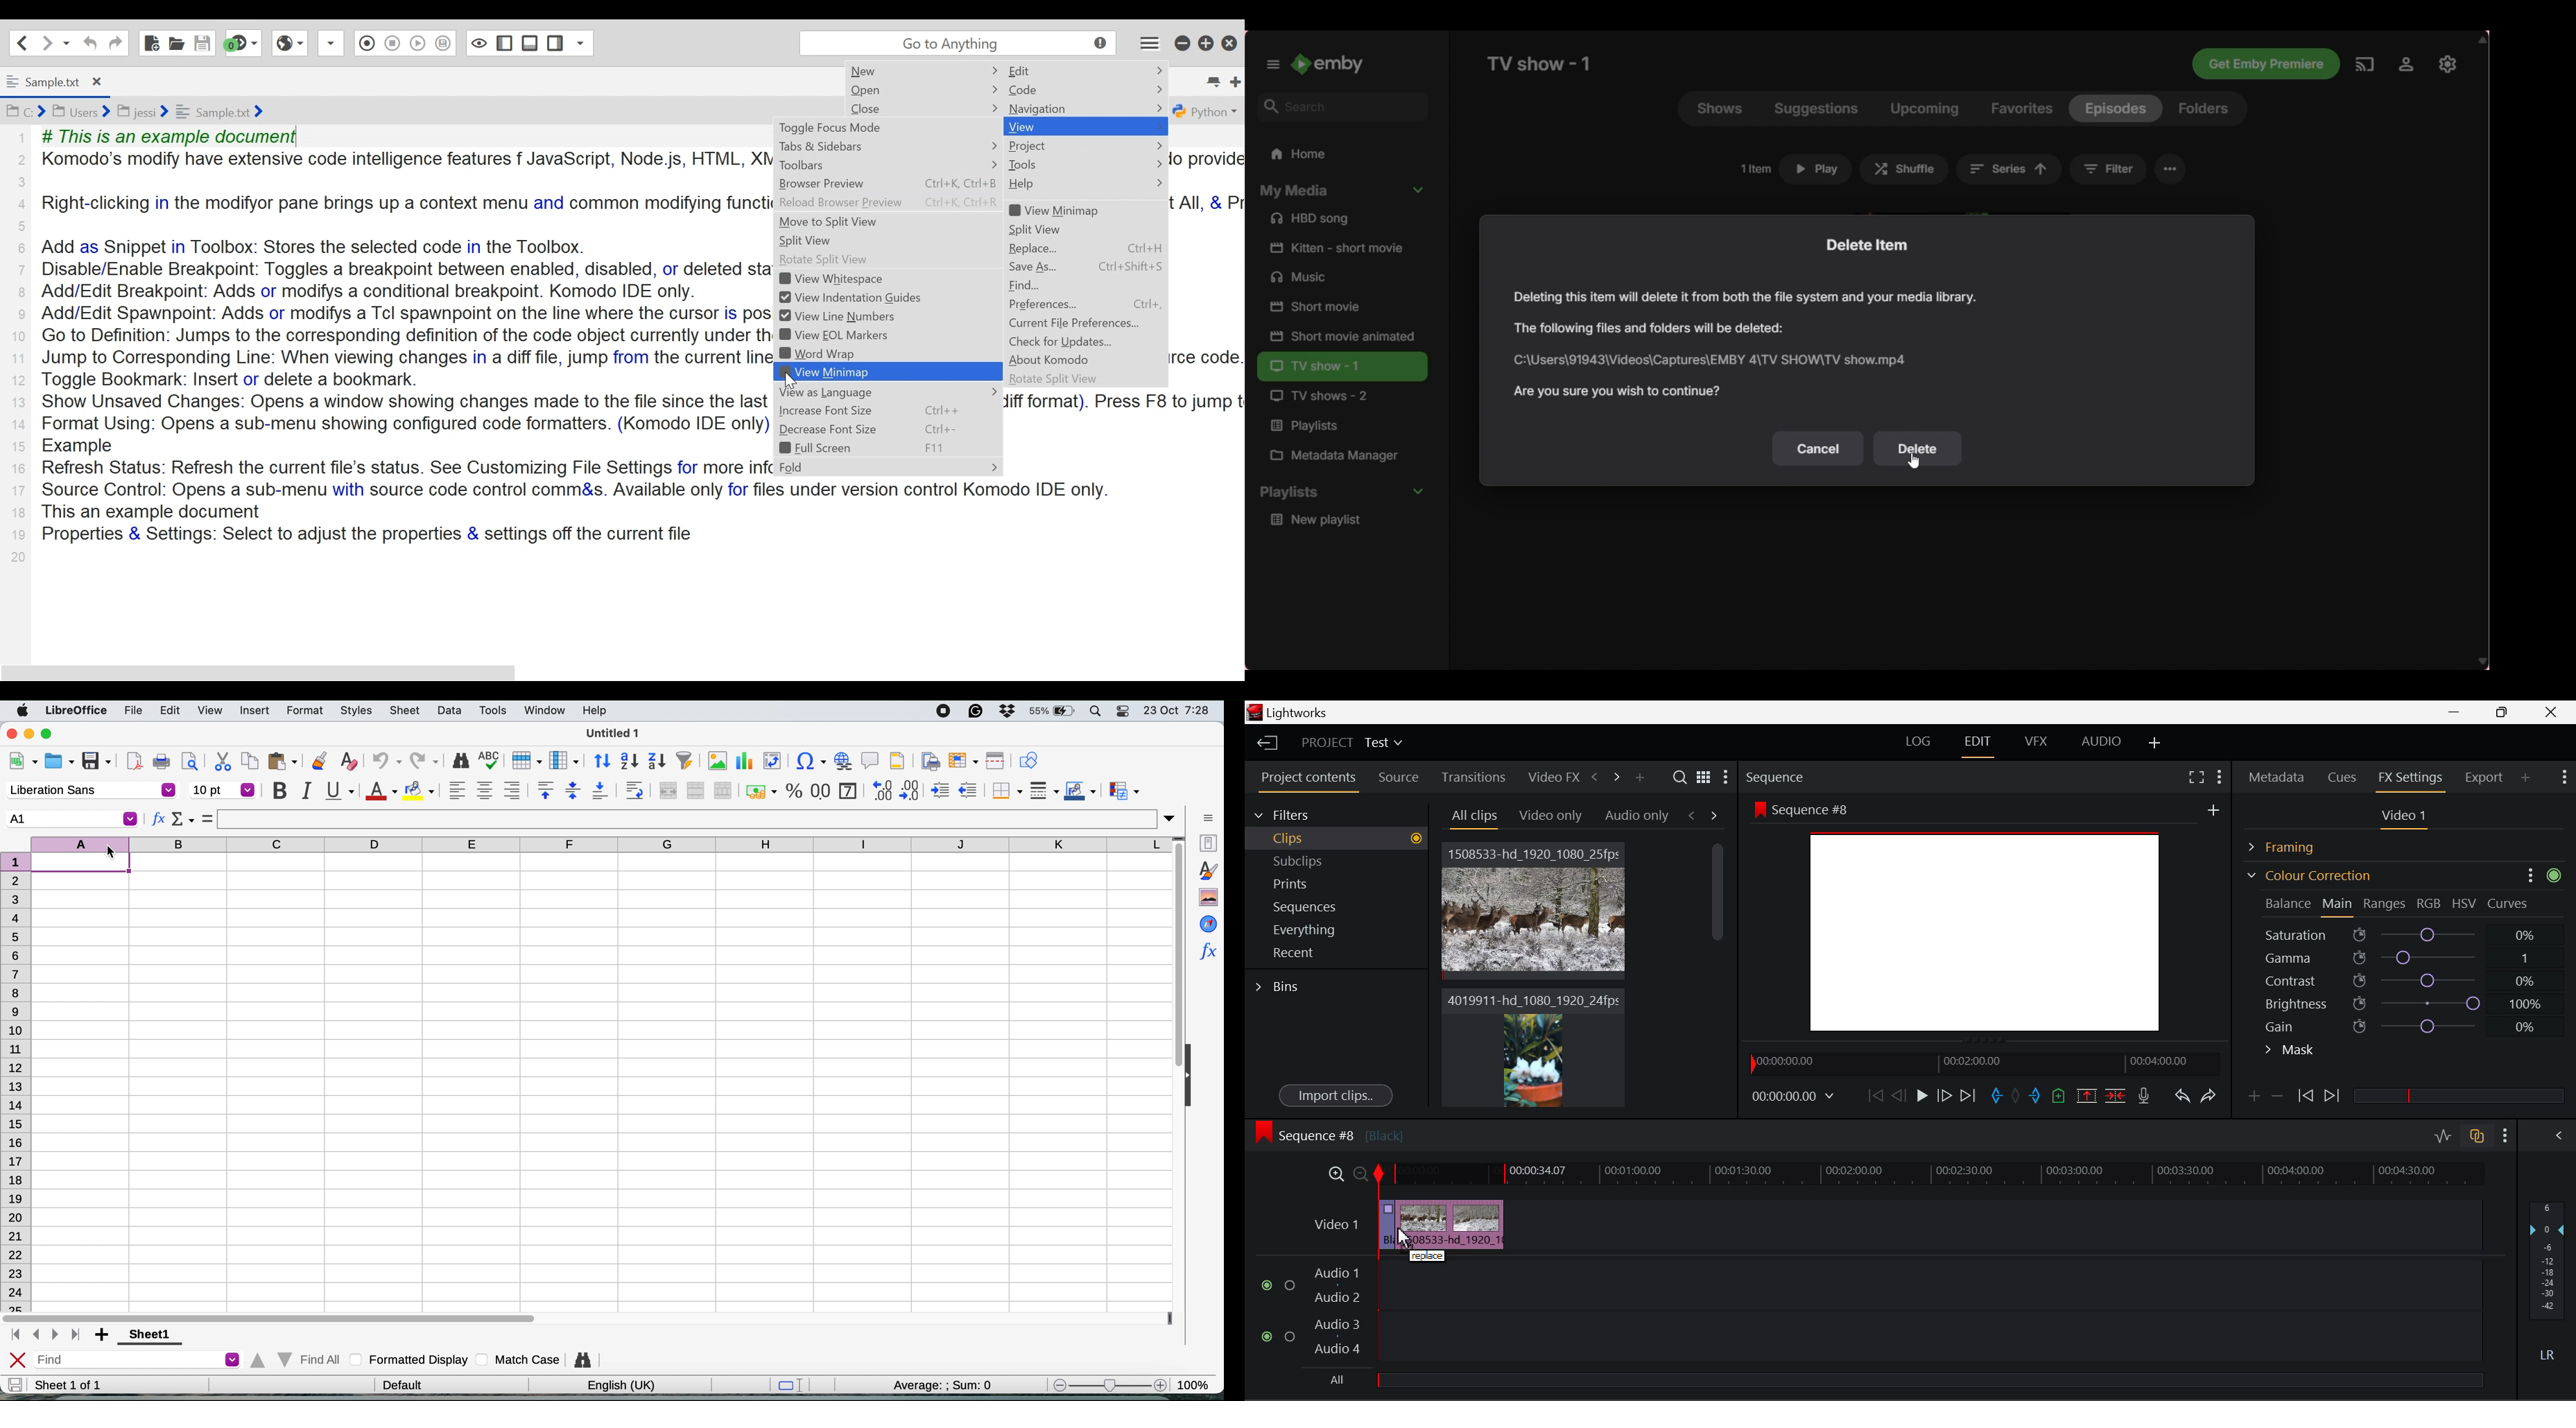 The image size is (2576, 1428). Describe the element at coordinates (746, 761) in the screenshot. I see `insert chart` at that location.